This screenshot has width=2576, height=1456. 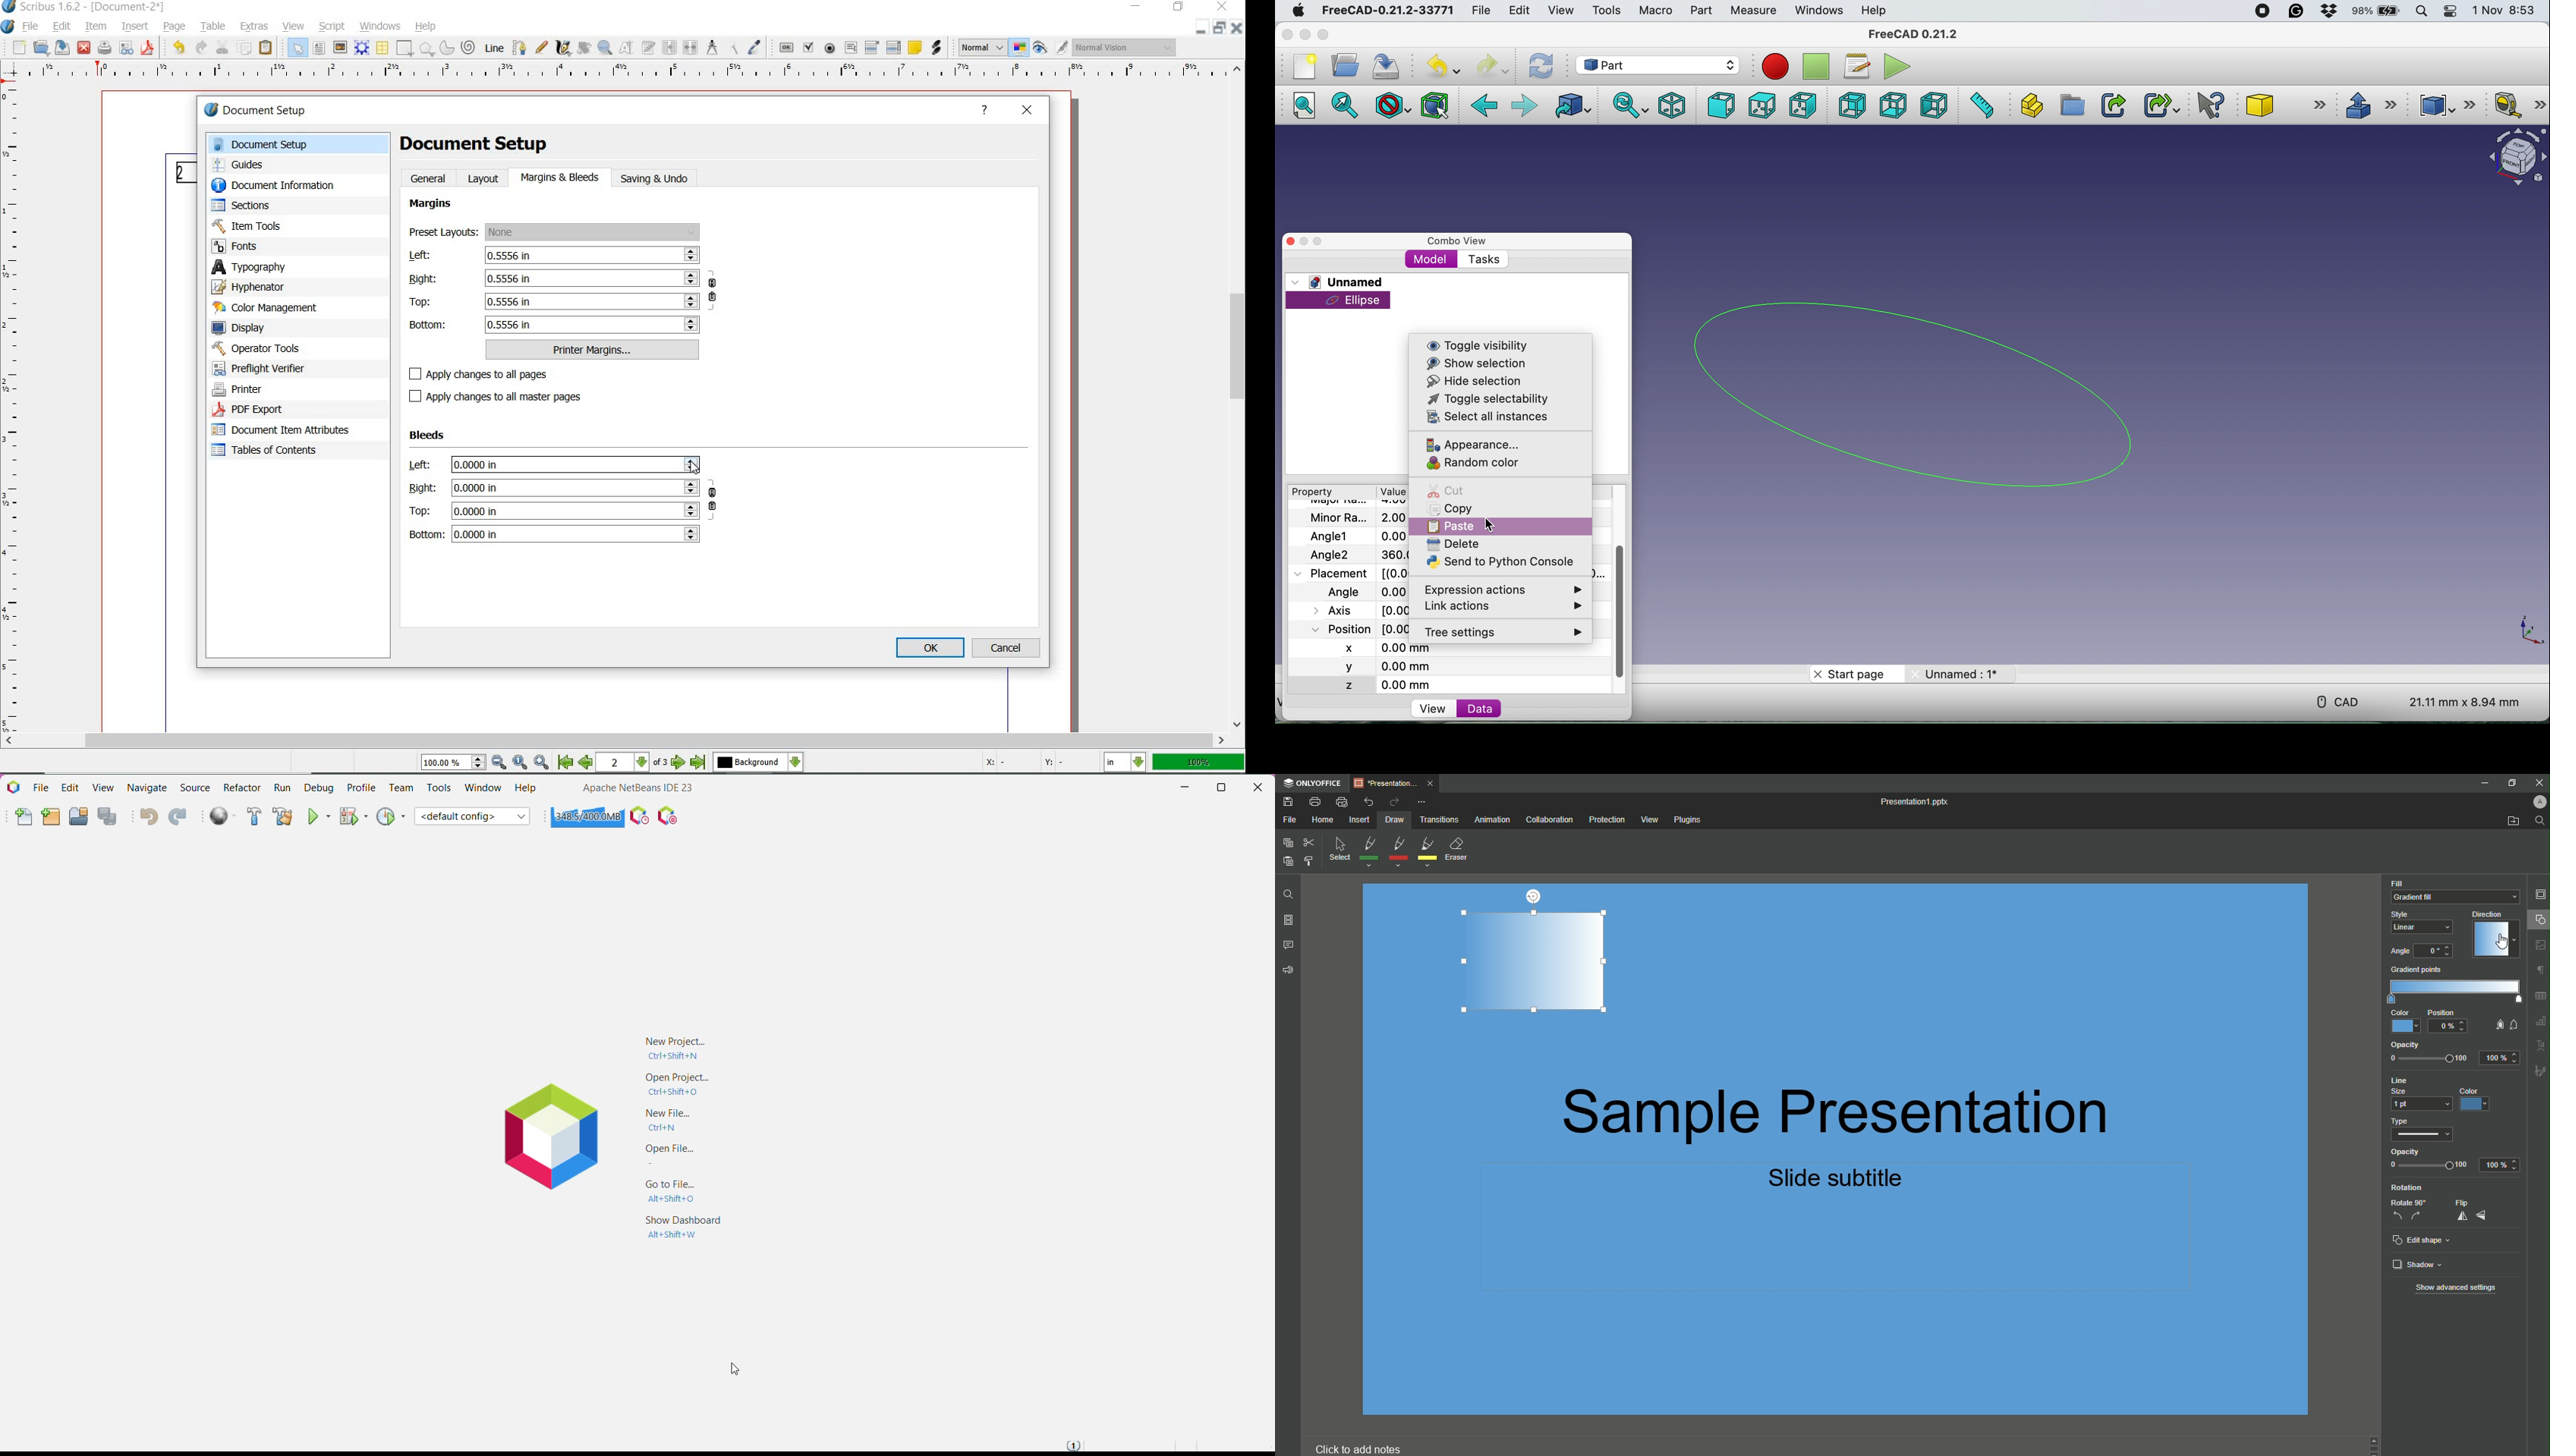 I want to click on Zoom In, so click(x=543, y=764).